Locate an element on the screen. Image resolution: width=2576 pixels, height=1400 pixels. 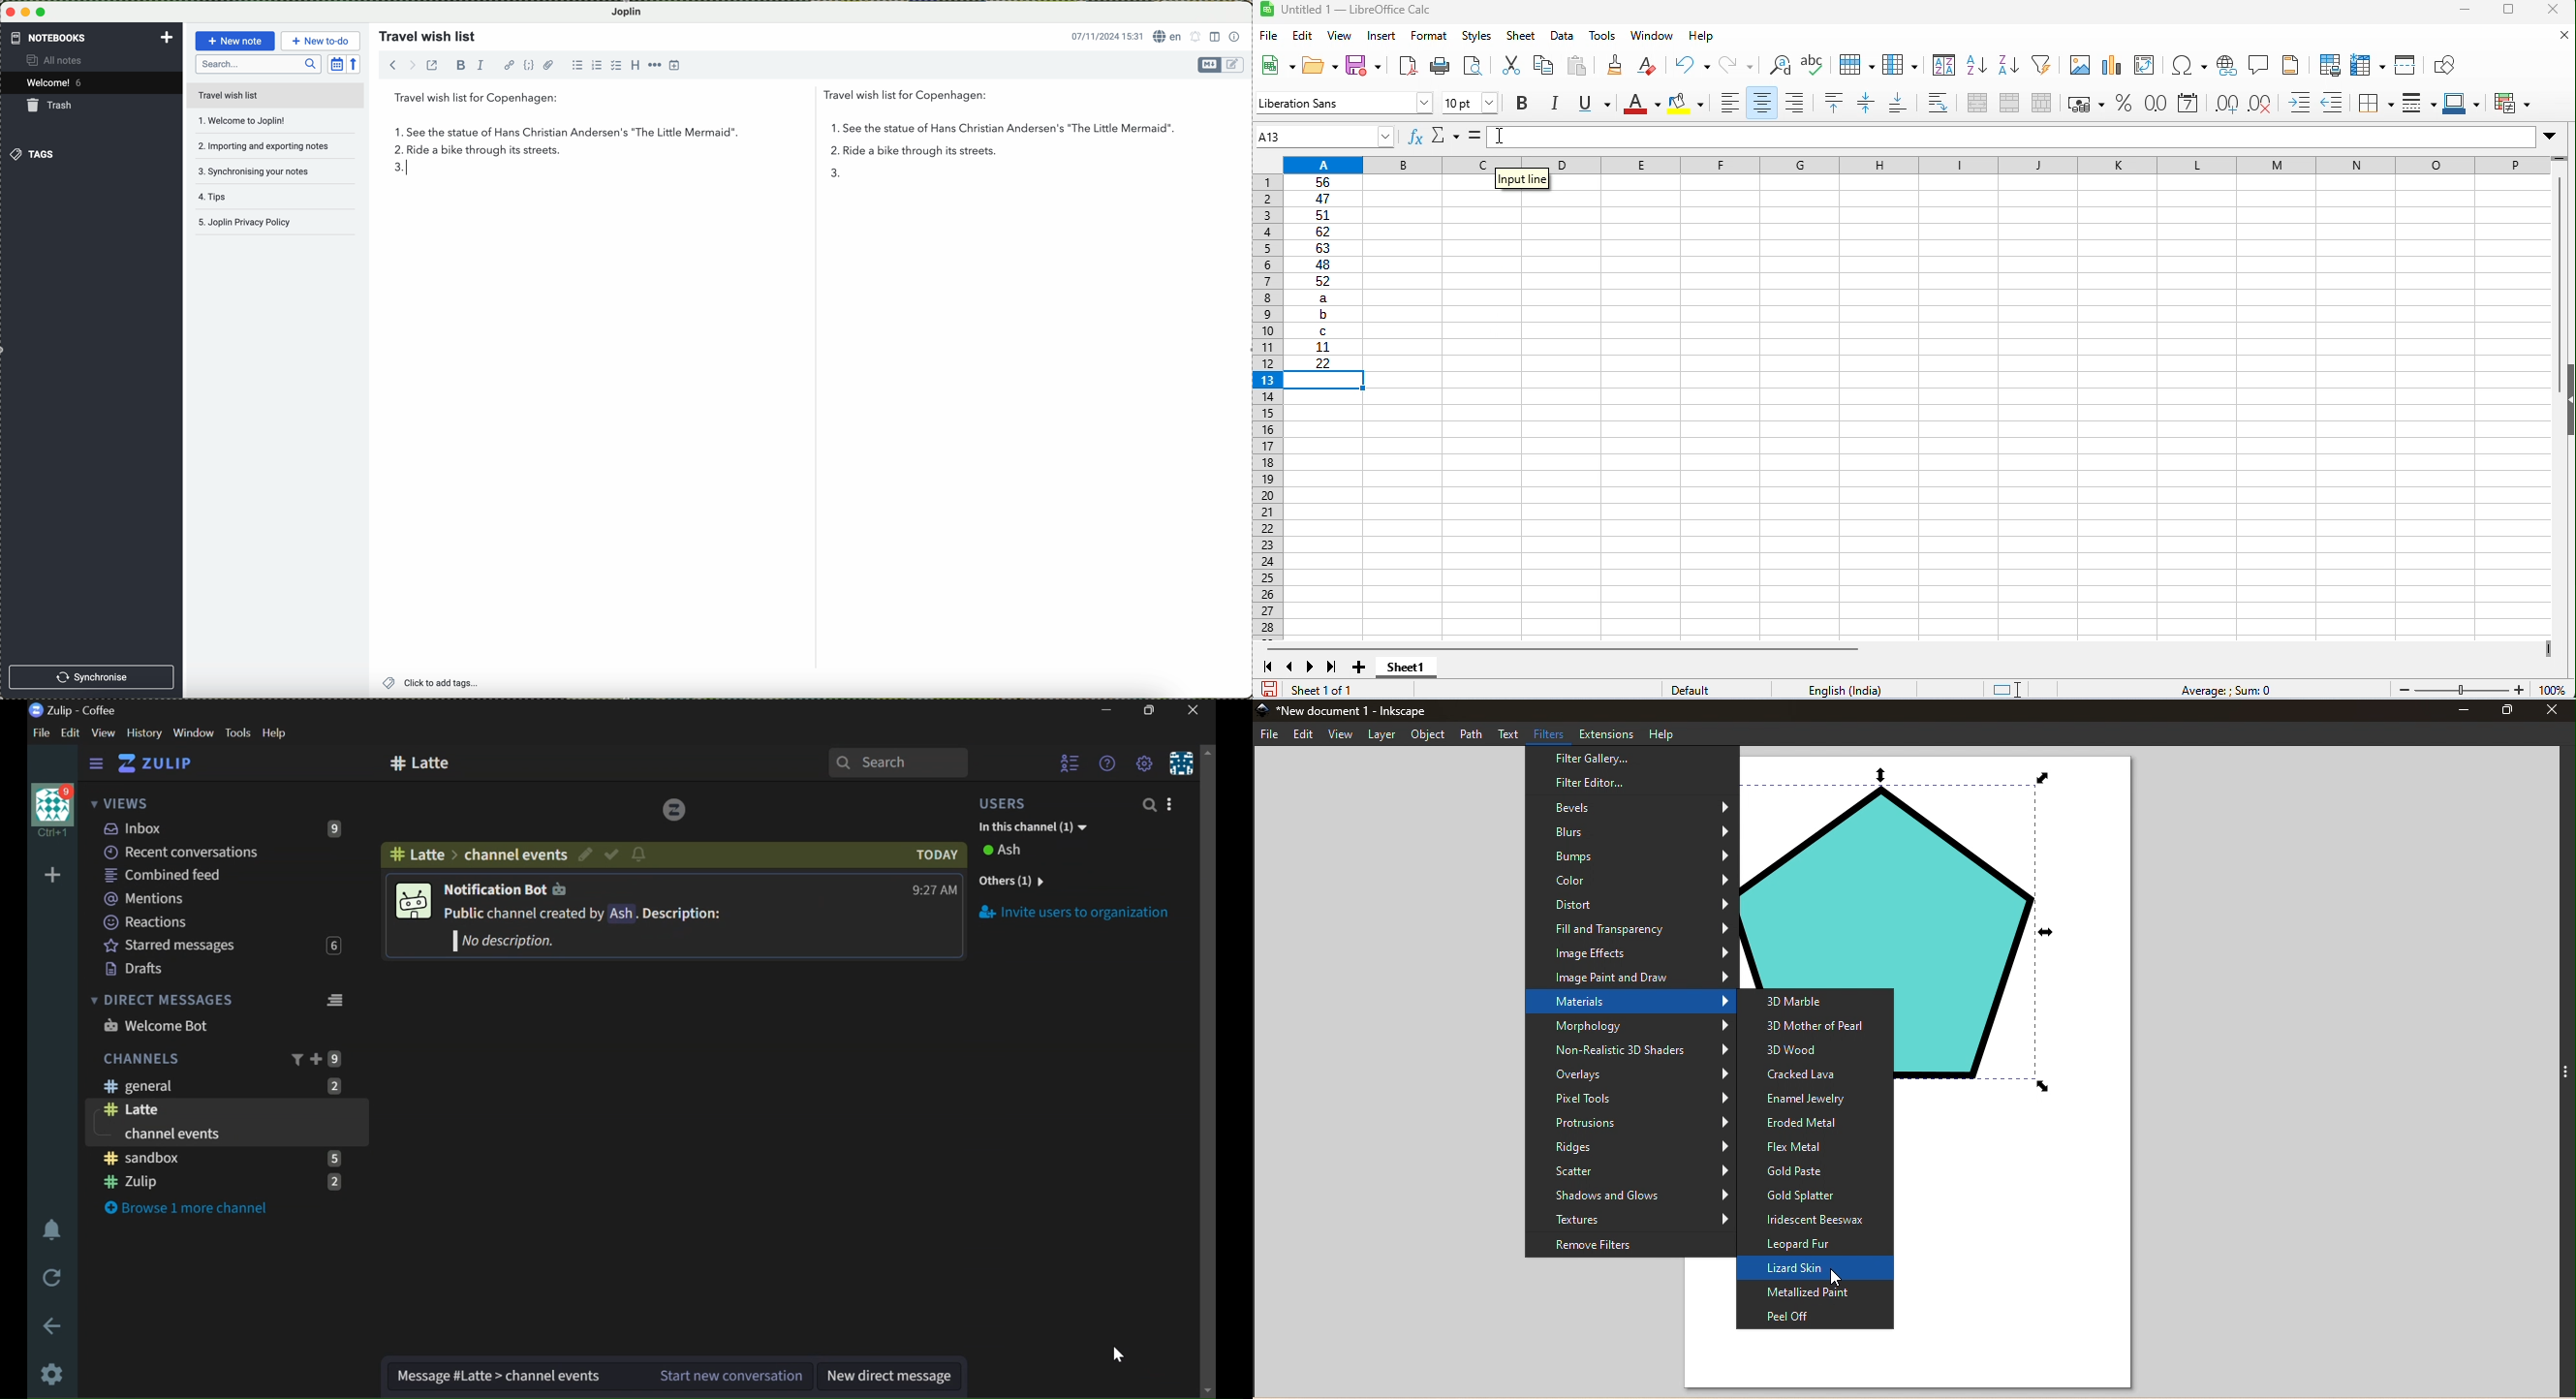
align center is located at coordinates (1760, 103).